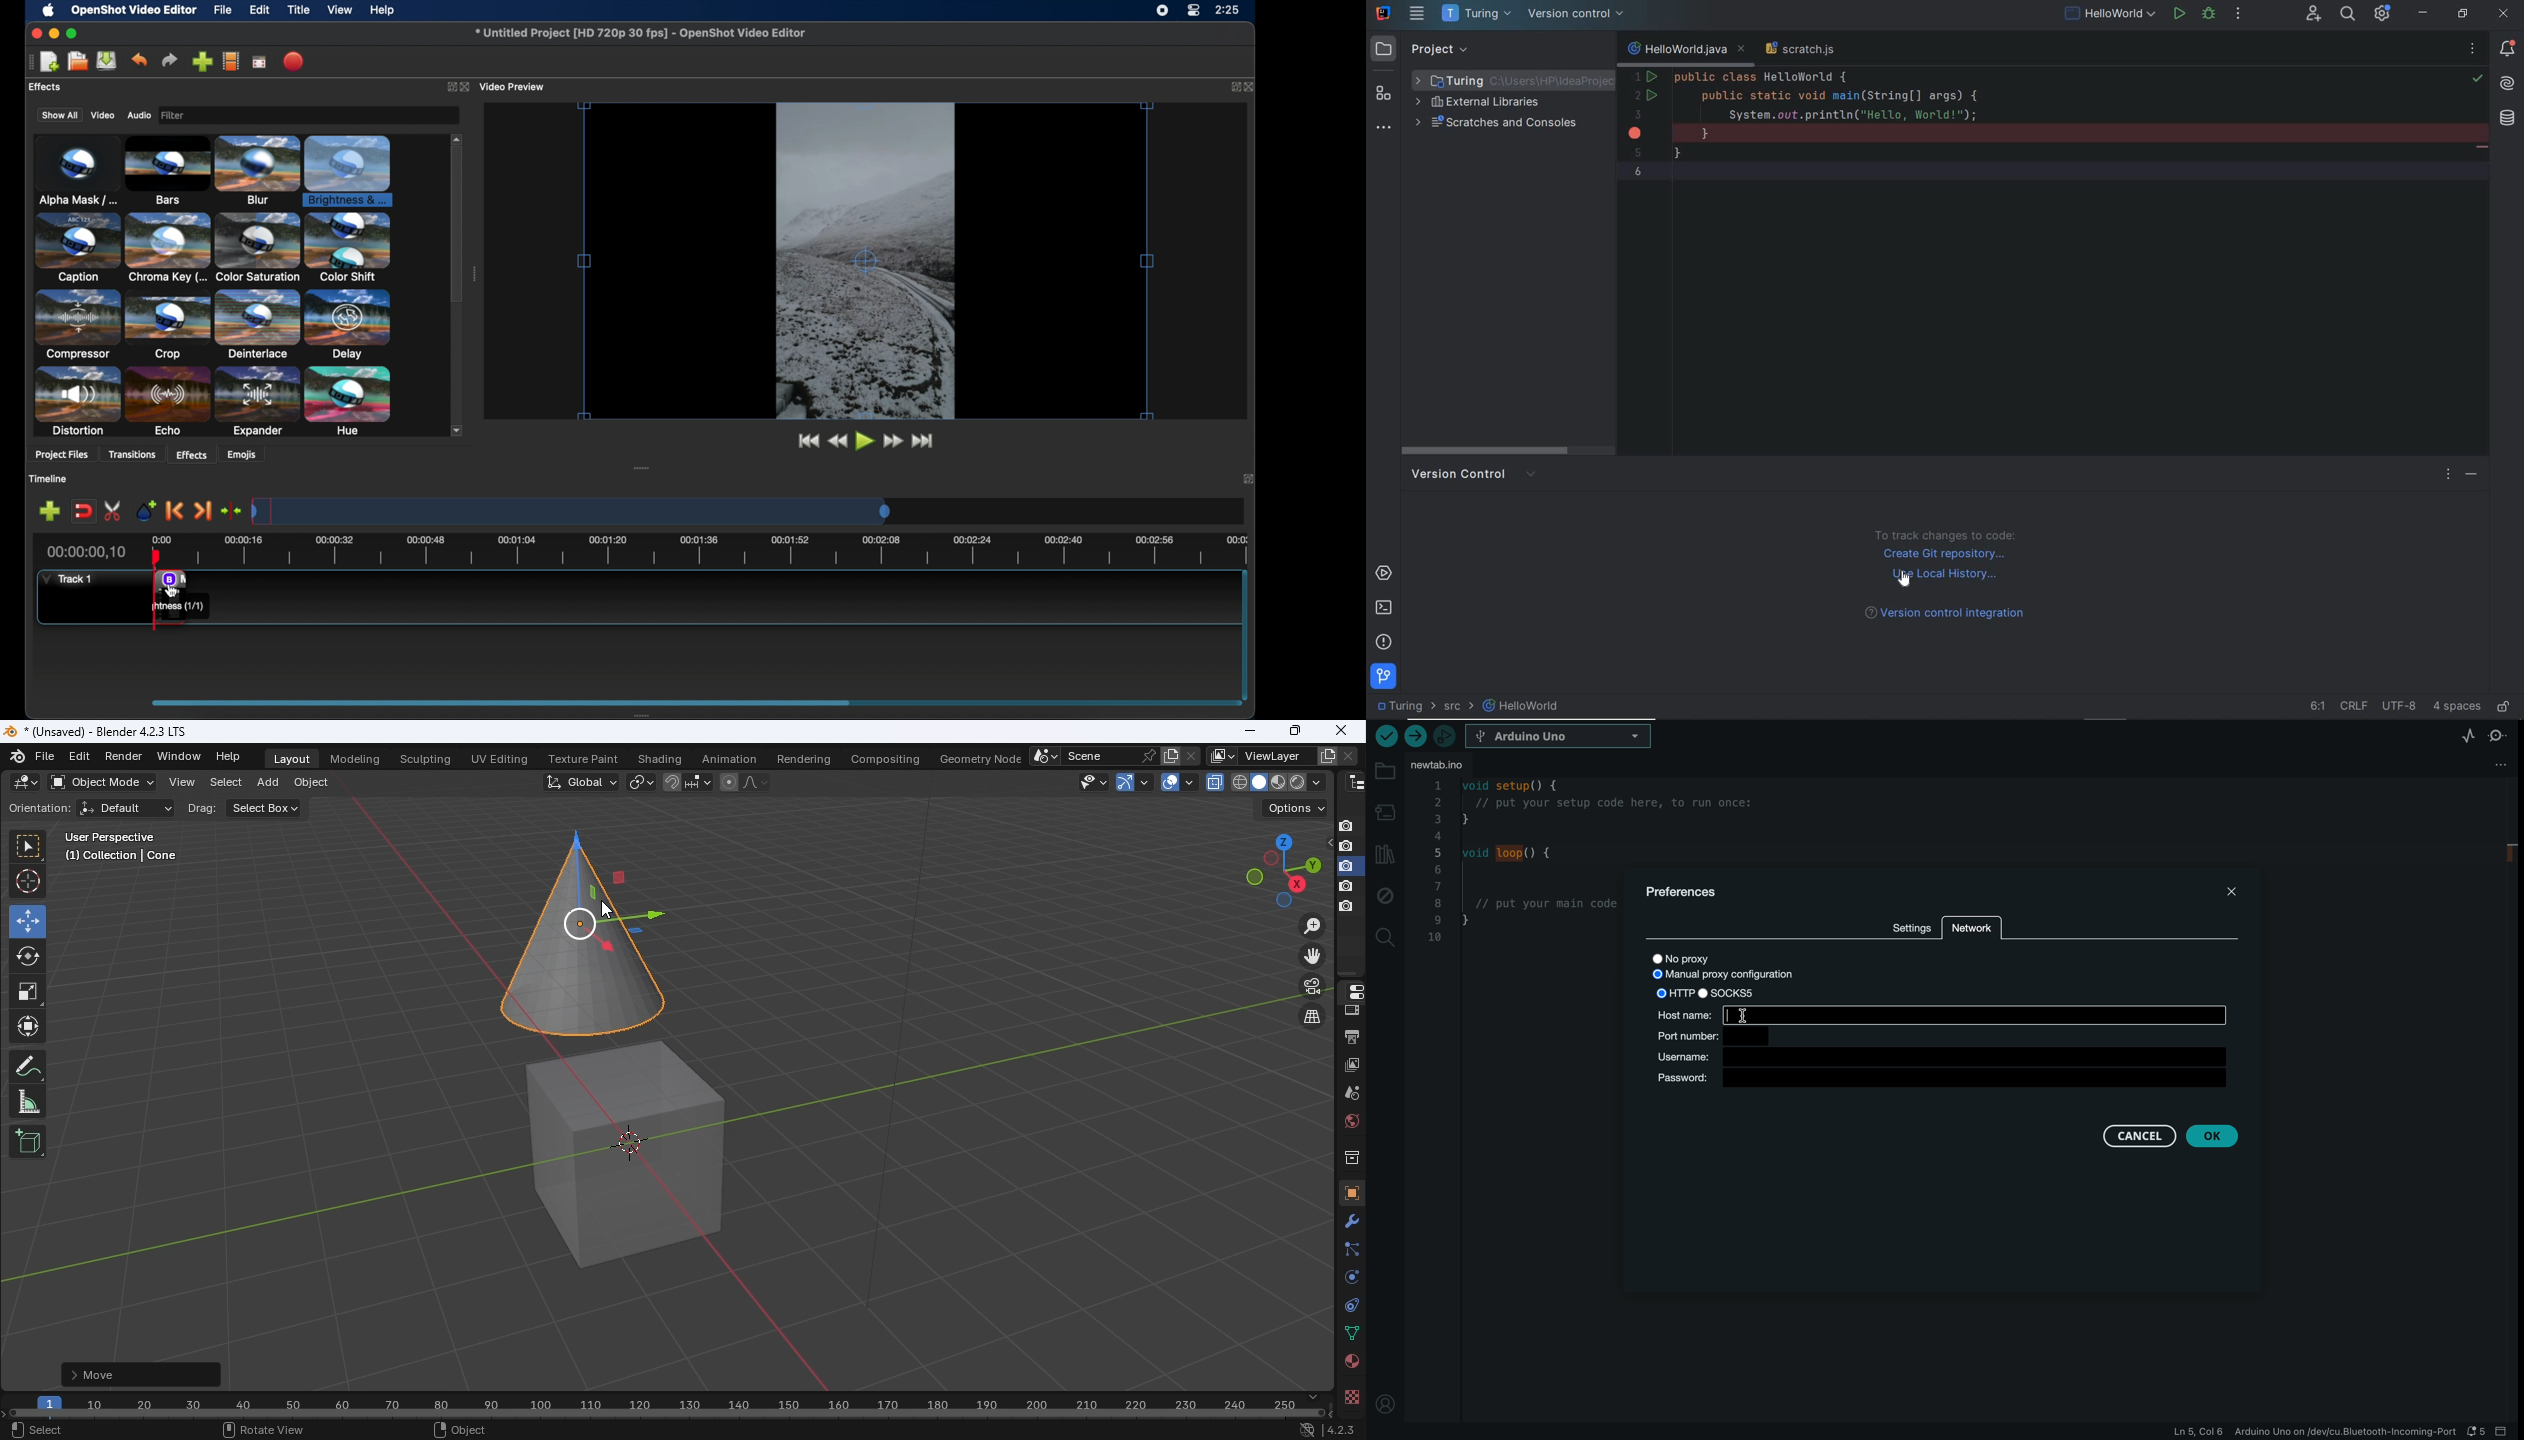 The image size is (2548, 1456). Describe the element at coordinates (135, 454) in the screenshot. I see `transitions` at that location.